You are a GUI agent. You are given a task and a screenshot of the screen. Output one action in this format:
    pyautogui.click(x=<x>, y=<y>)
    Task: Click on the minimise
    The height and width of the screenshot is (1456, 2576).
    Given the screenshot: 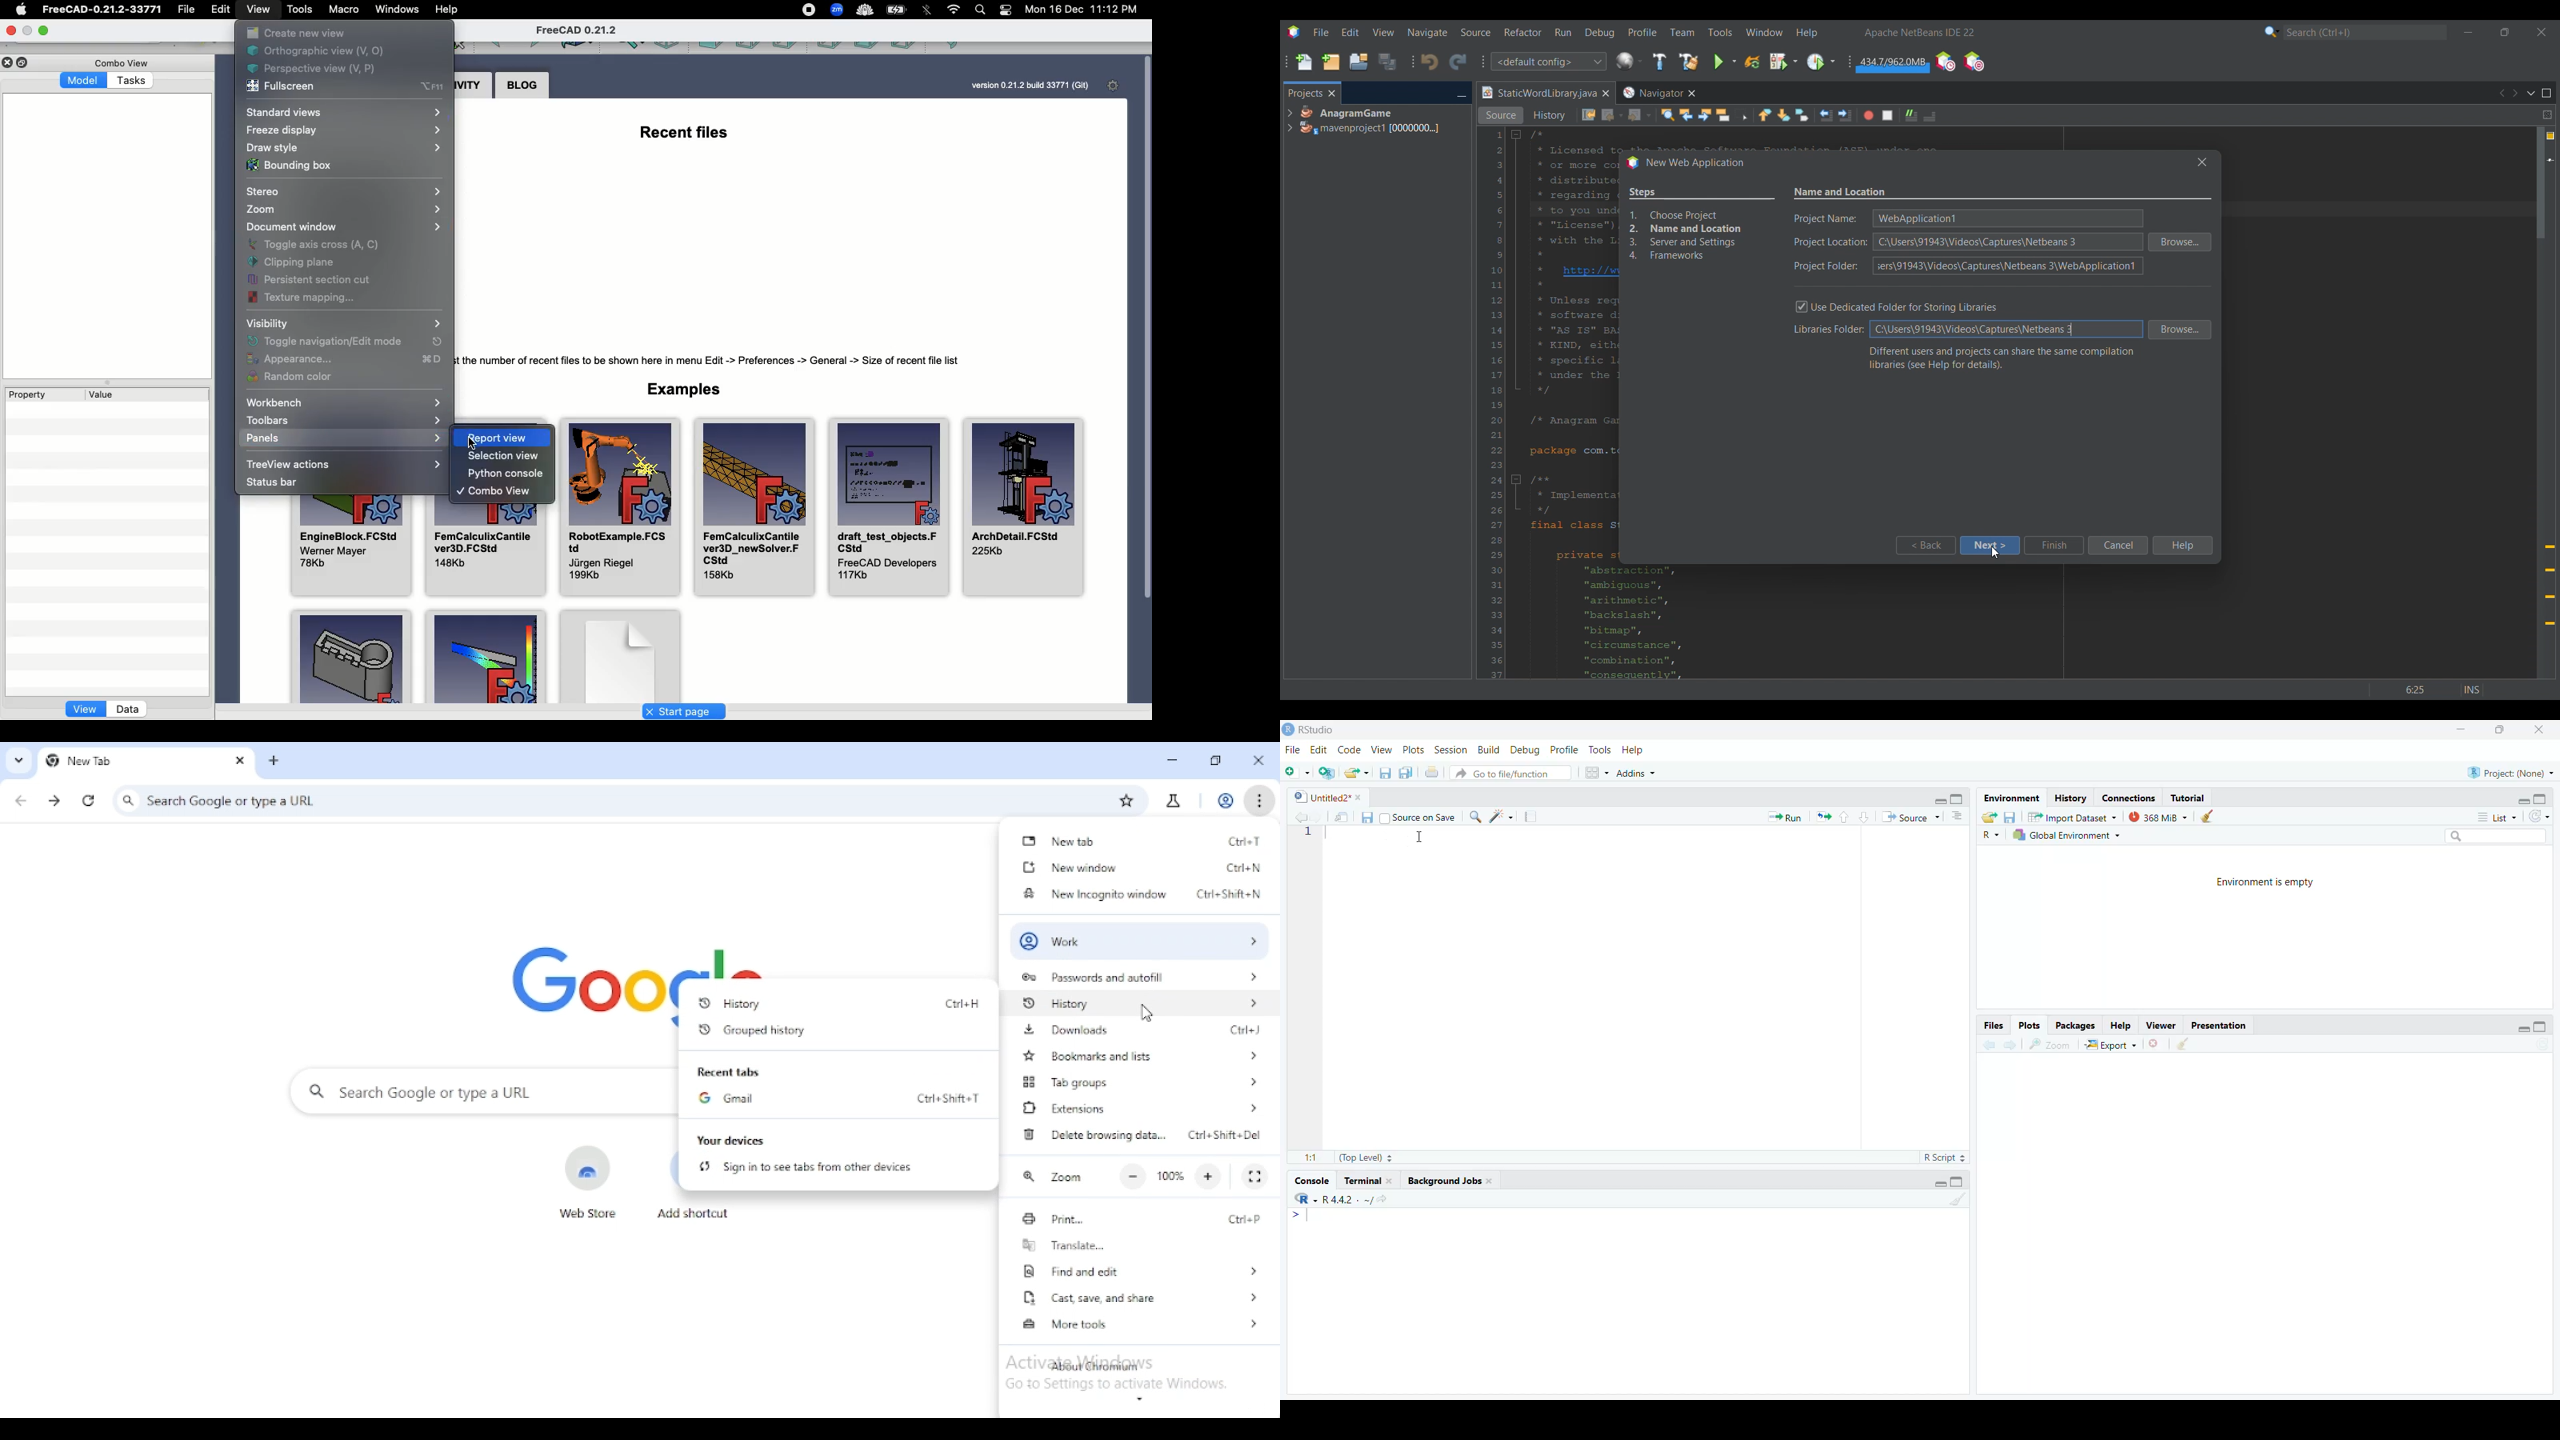 What is the action you would take?
    pyautogui.click(x=2517, y=801)
    